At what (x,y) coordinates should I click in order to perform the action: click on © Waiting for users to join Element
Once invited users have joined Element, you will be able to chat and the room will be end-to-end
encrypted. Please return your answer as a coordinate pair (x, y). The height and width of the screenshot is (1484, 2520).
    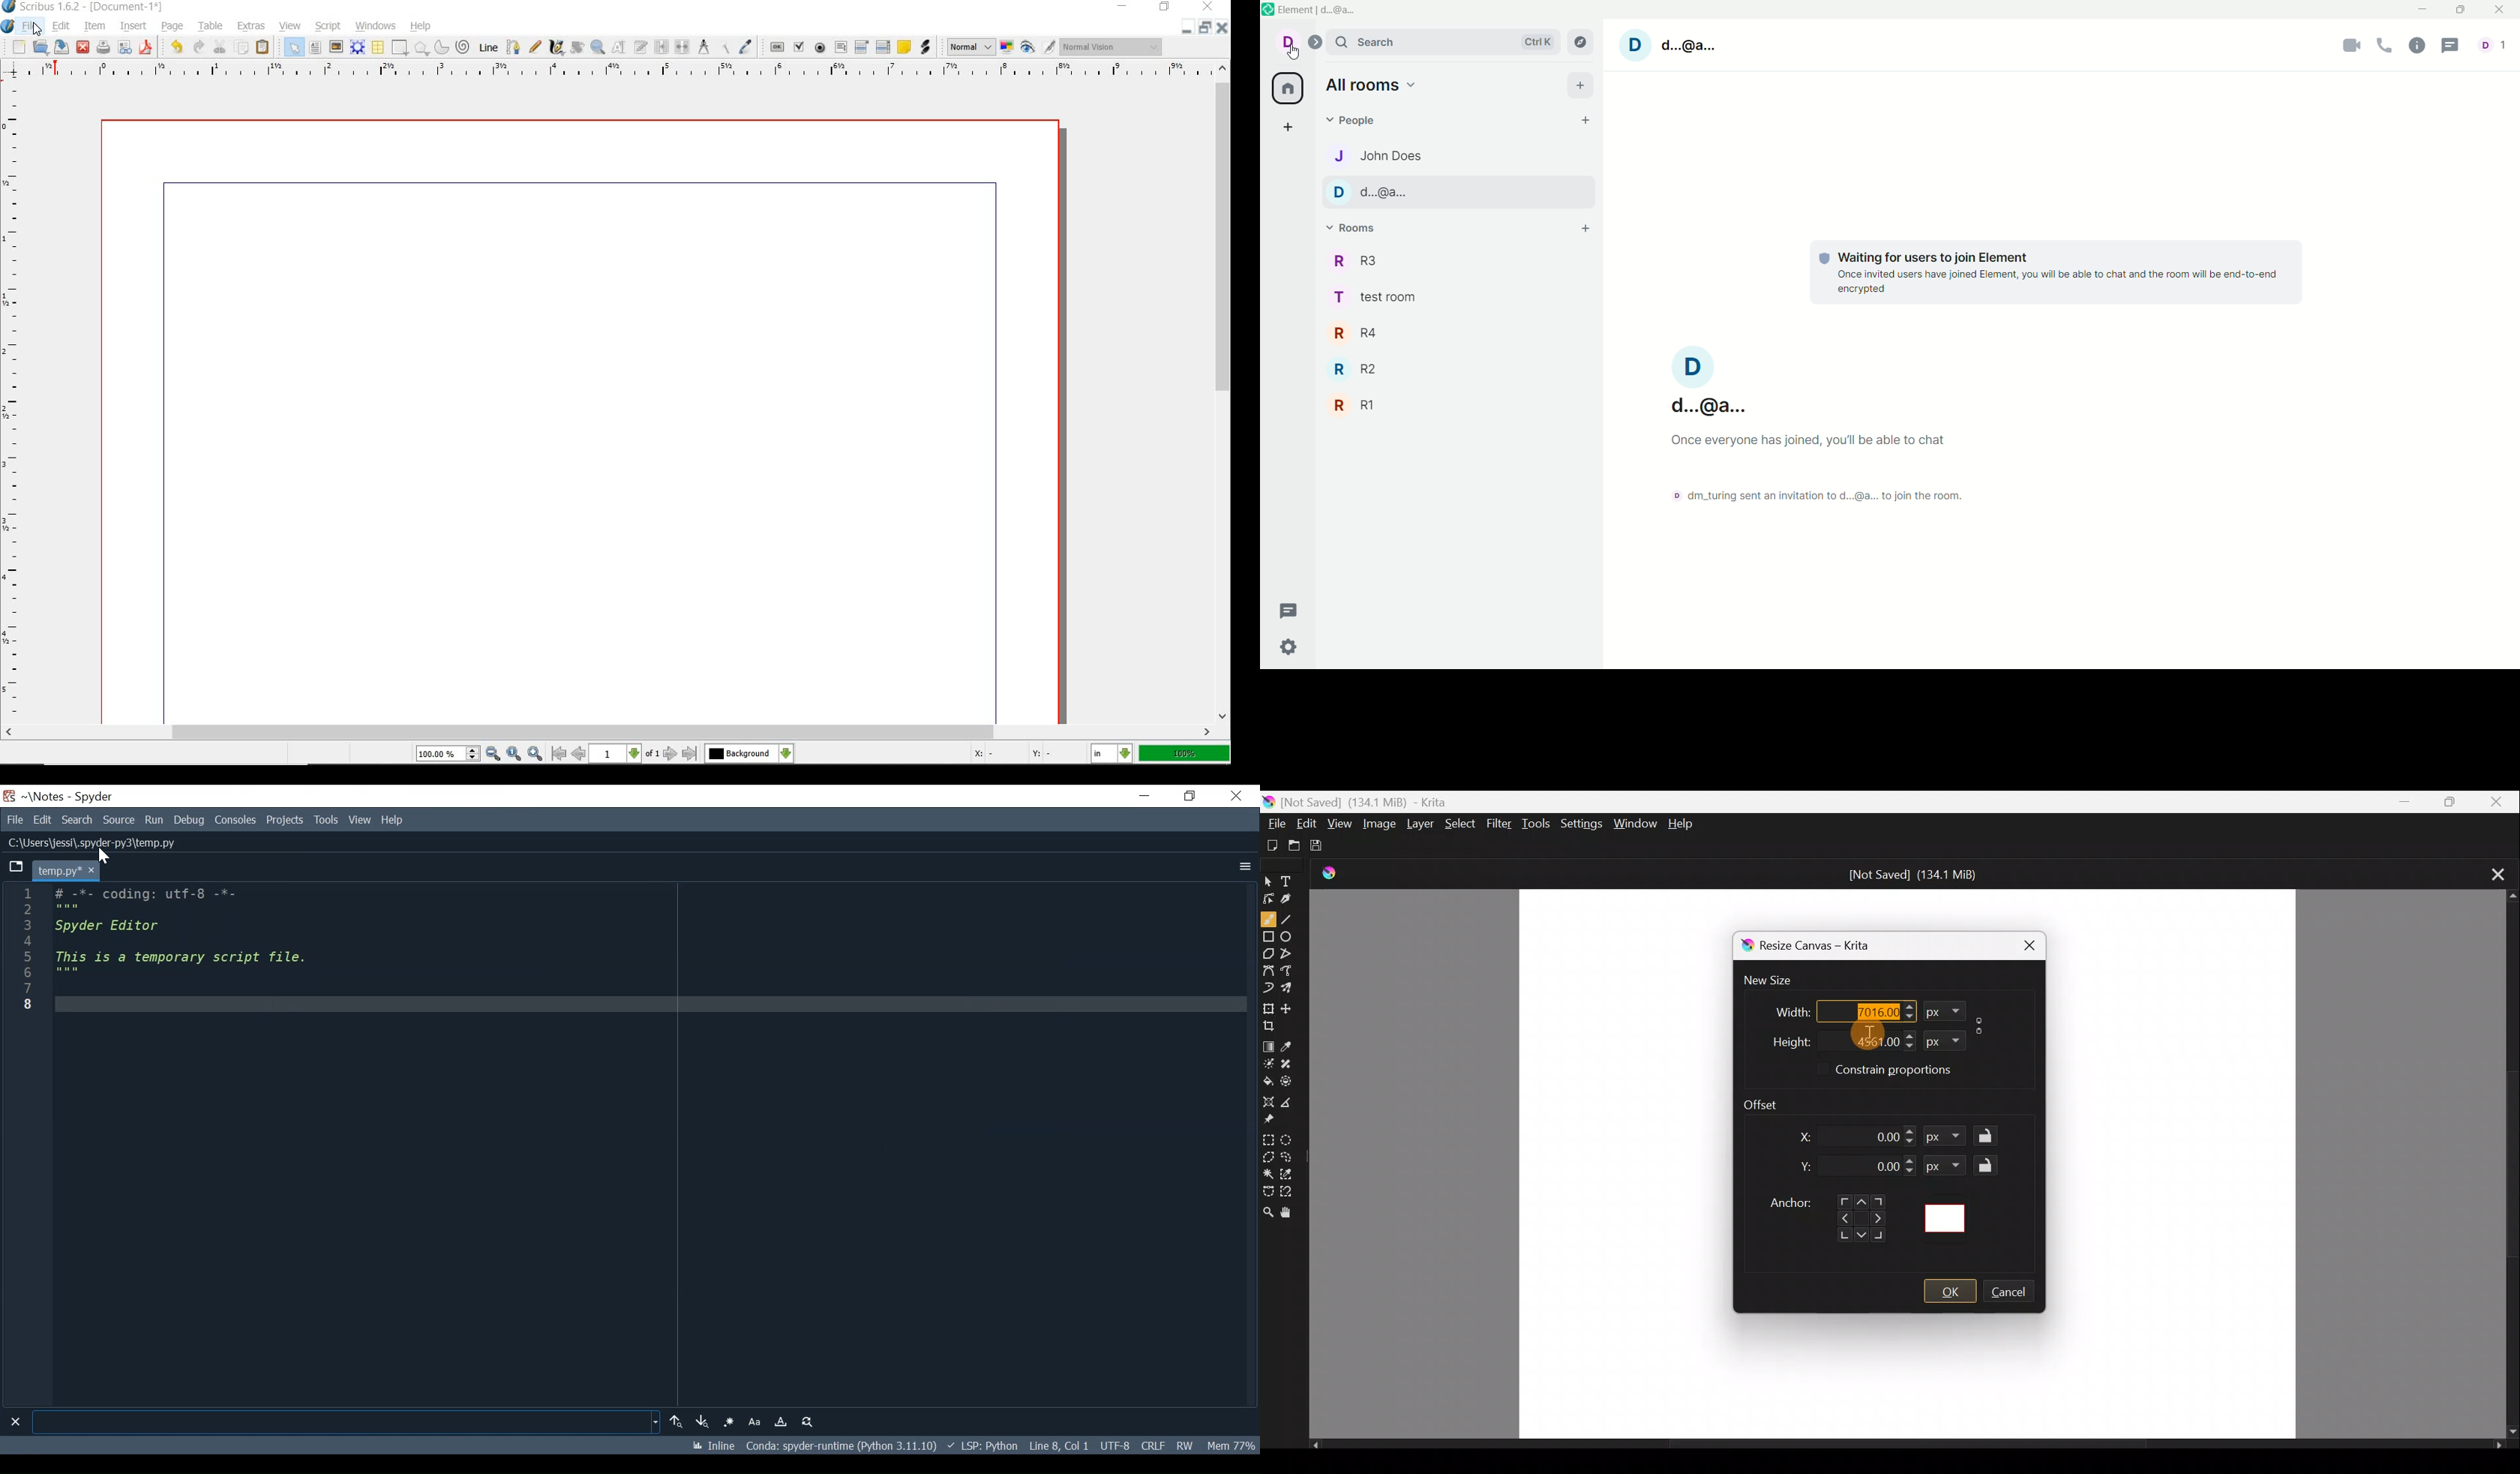
    Looking at the image, I should click on (2057, 272).